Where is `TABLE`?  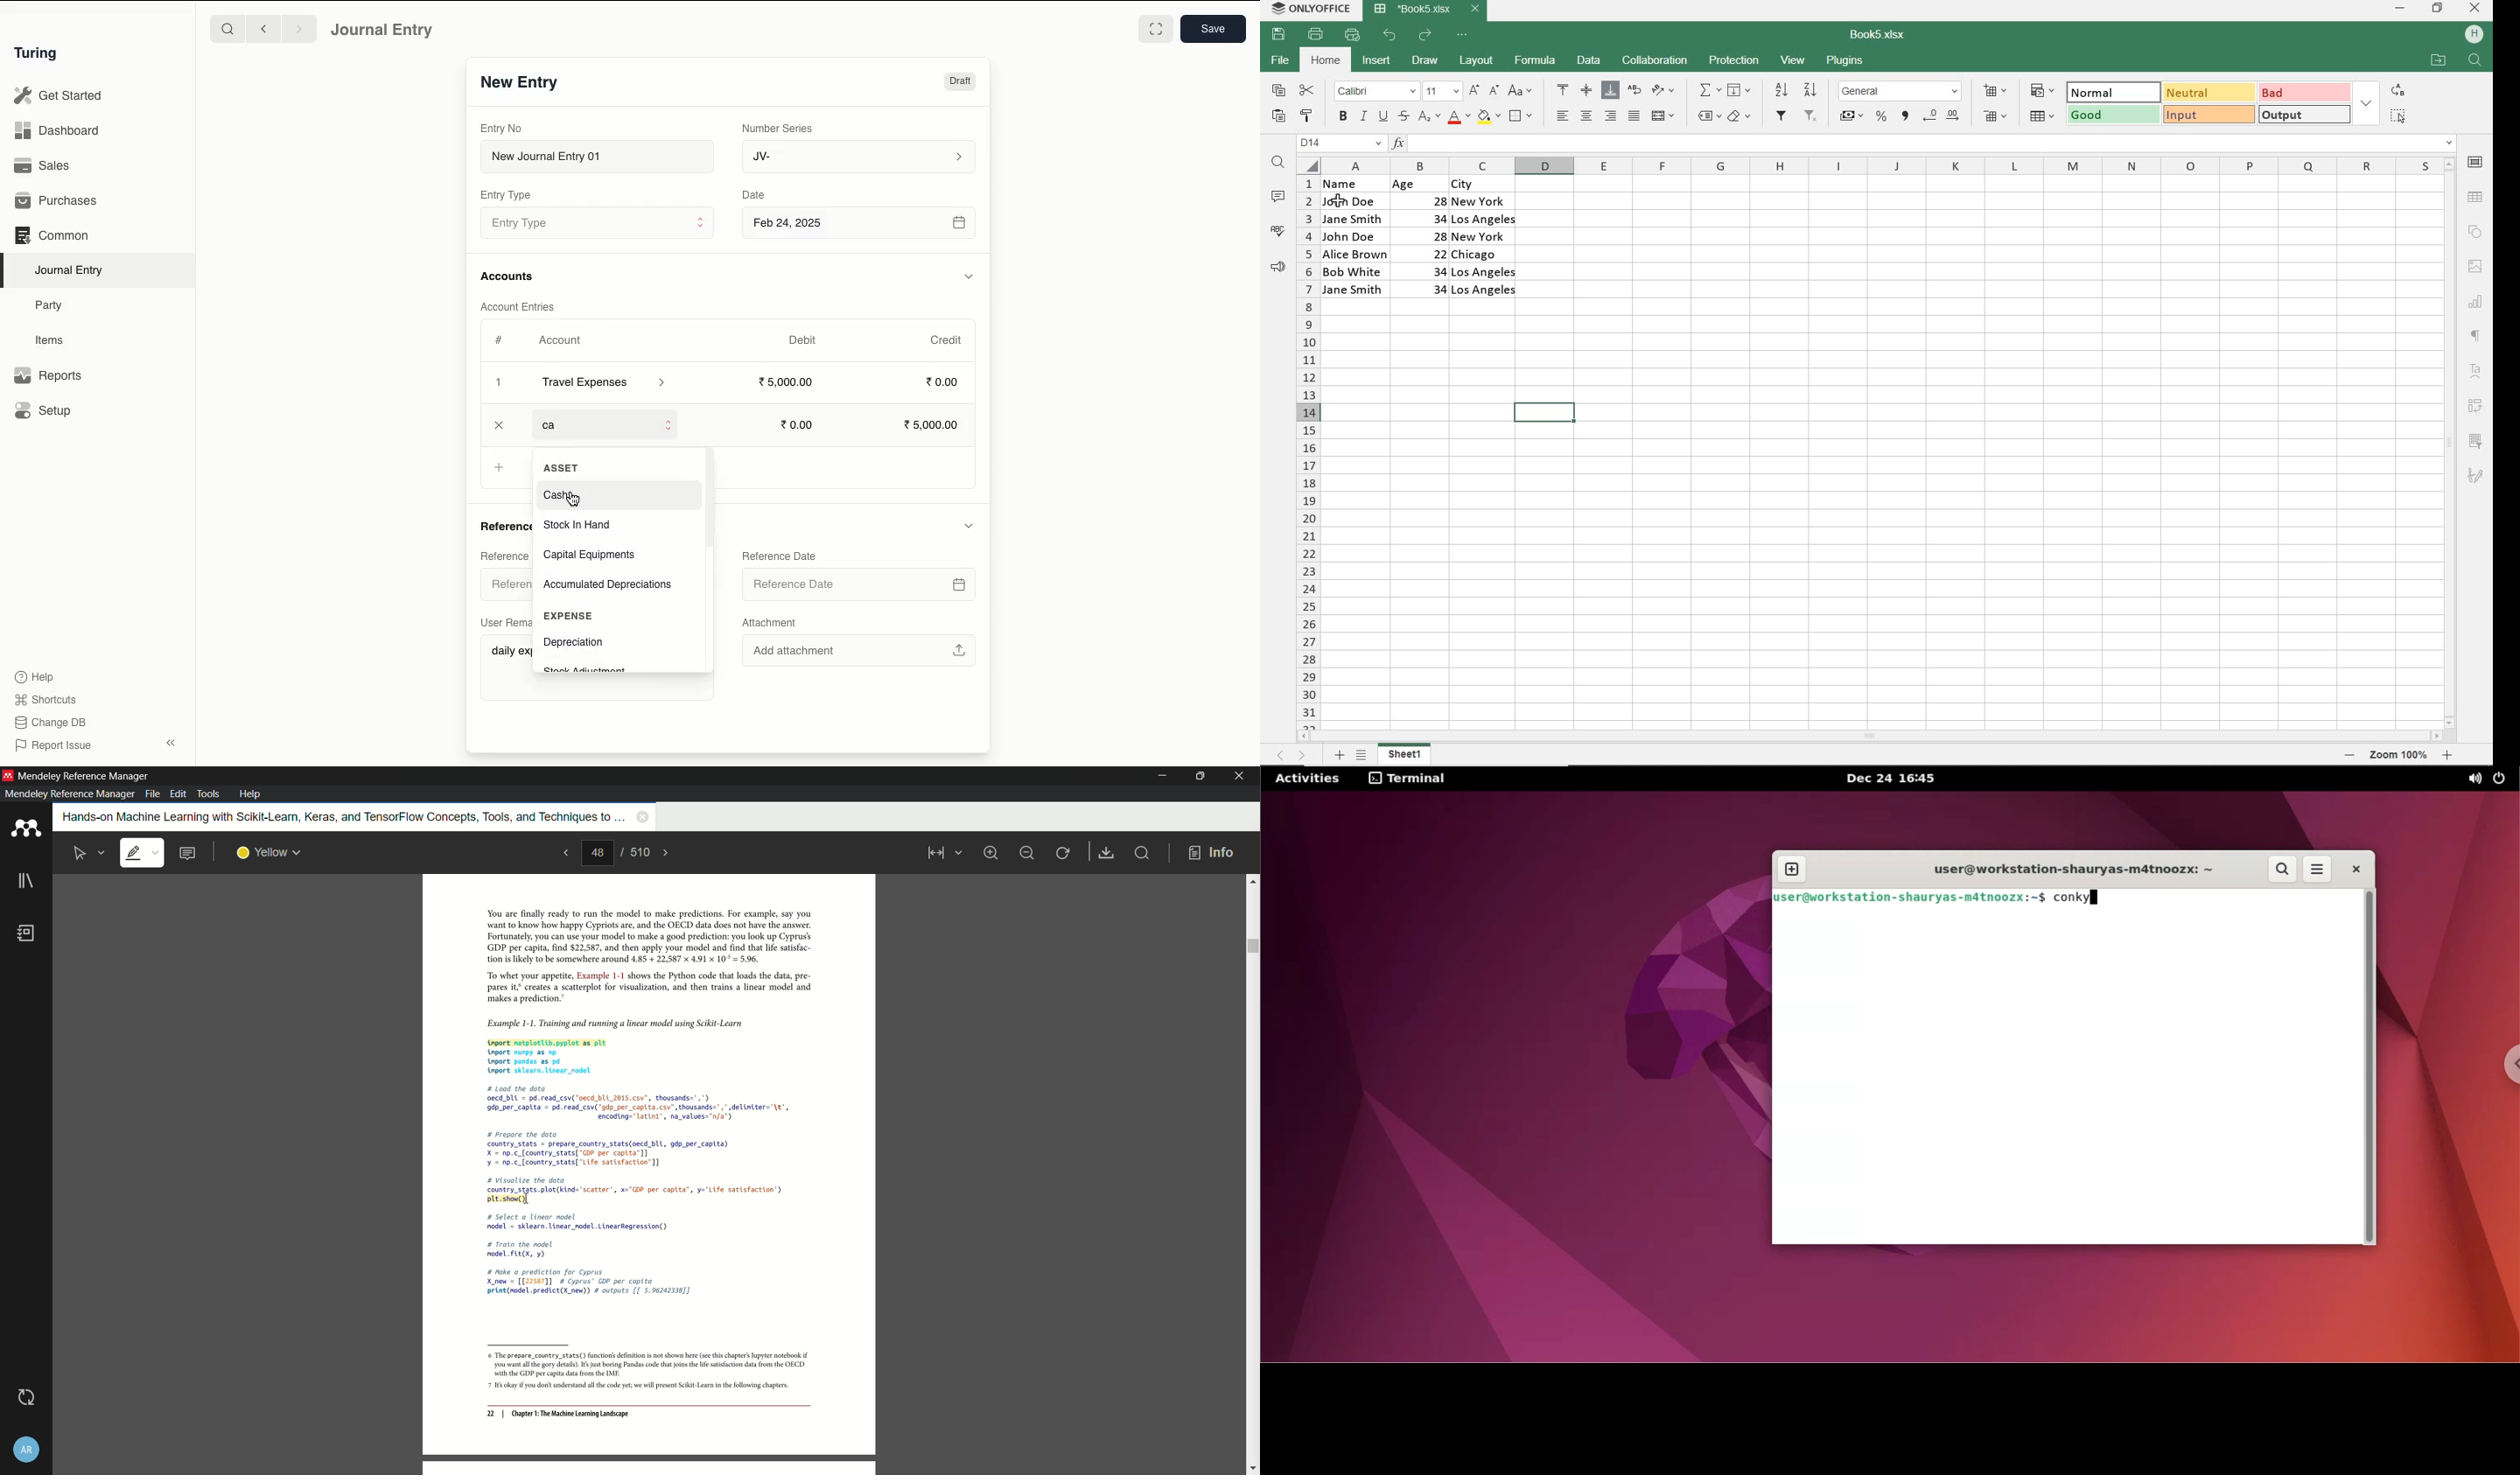
TABLE is located at coordinates (2477, 197).